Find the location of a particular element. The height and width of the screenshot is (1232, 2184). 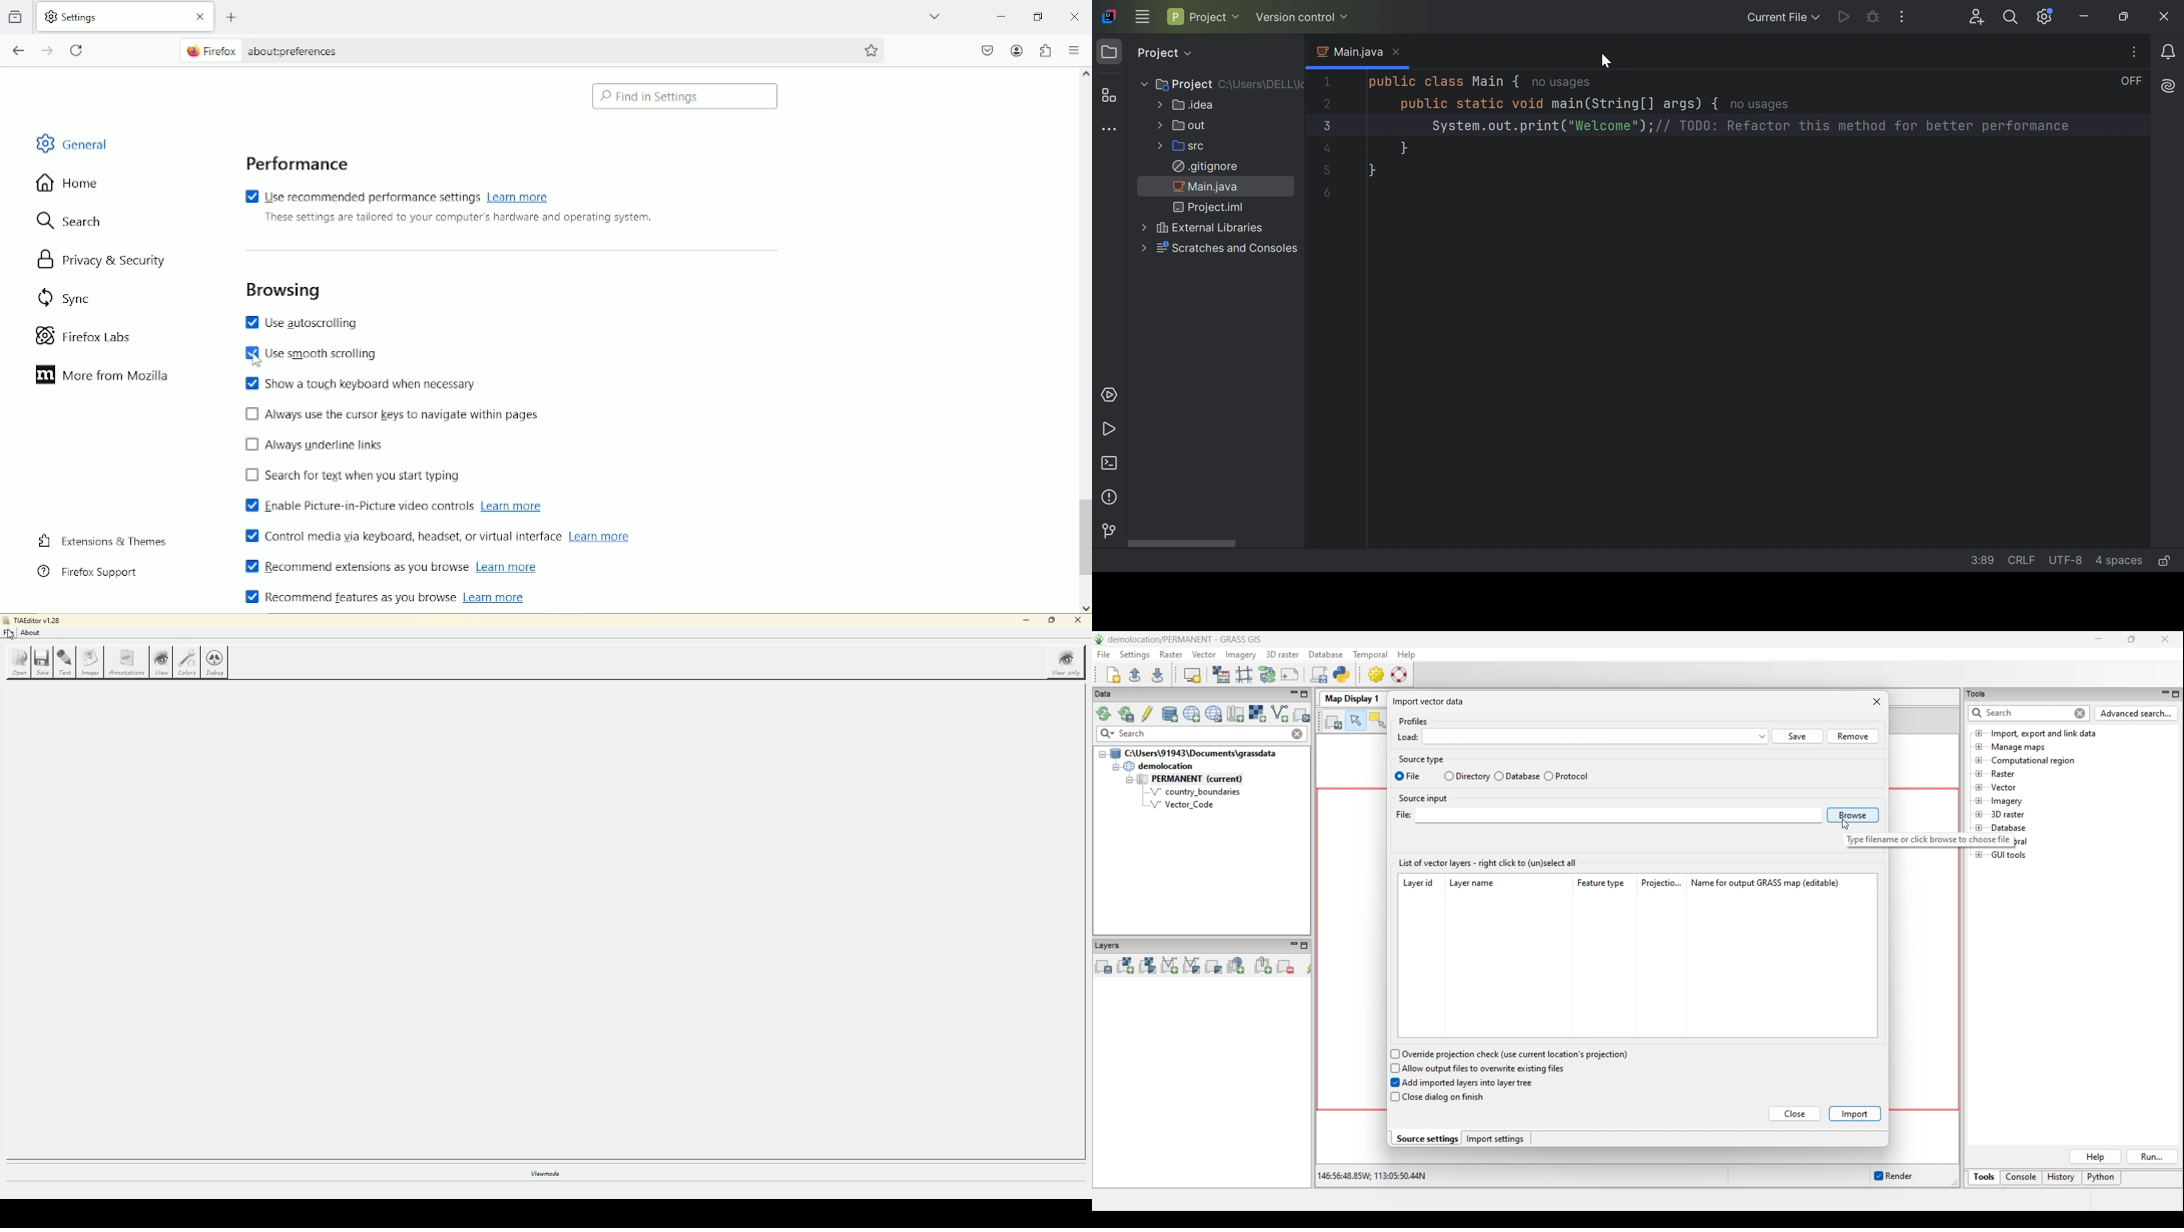

go back is located at coordinates (17, 49).